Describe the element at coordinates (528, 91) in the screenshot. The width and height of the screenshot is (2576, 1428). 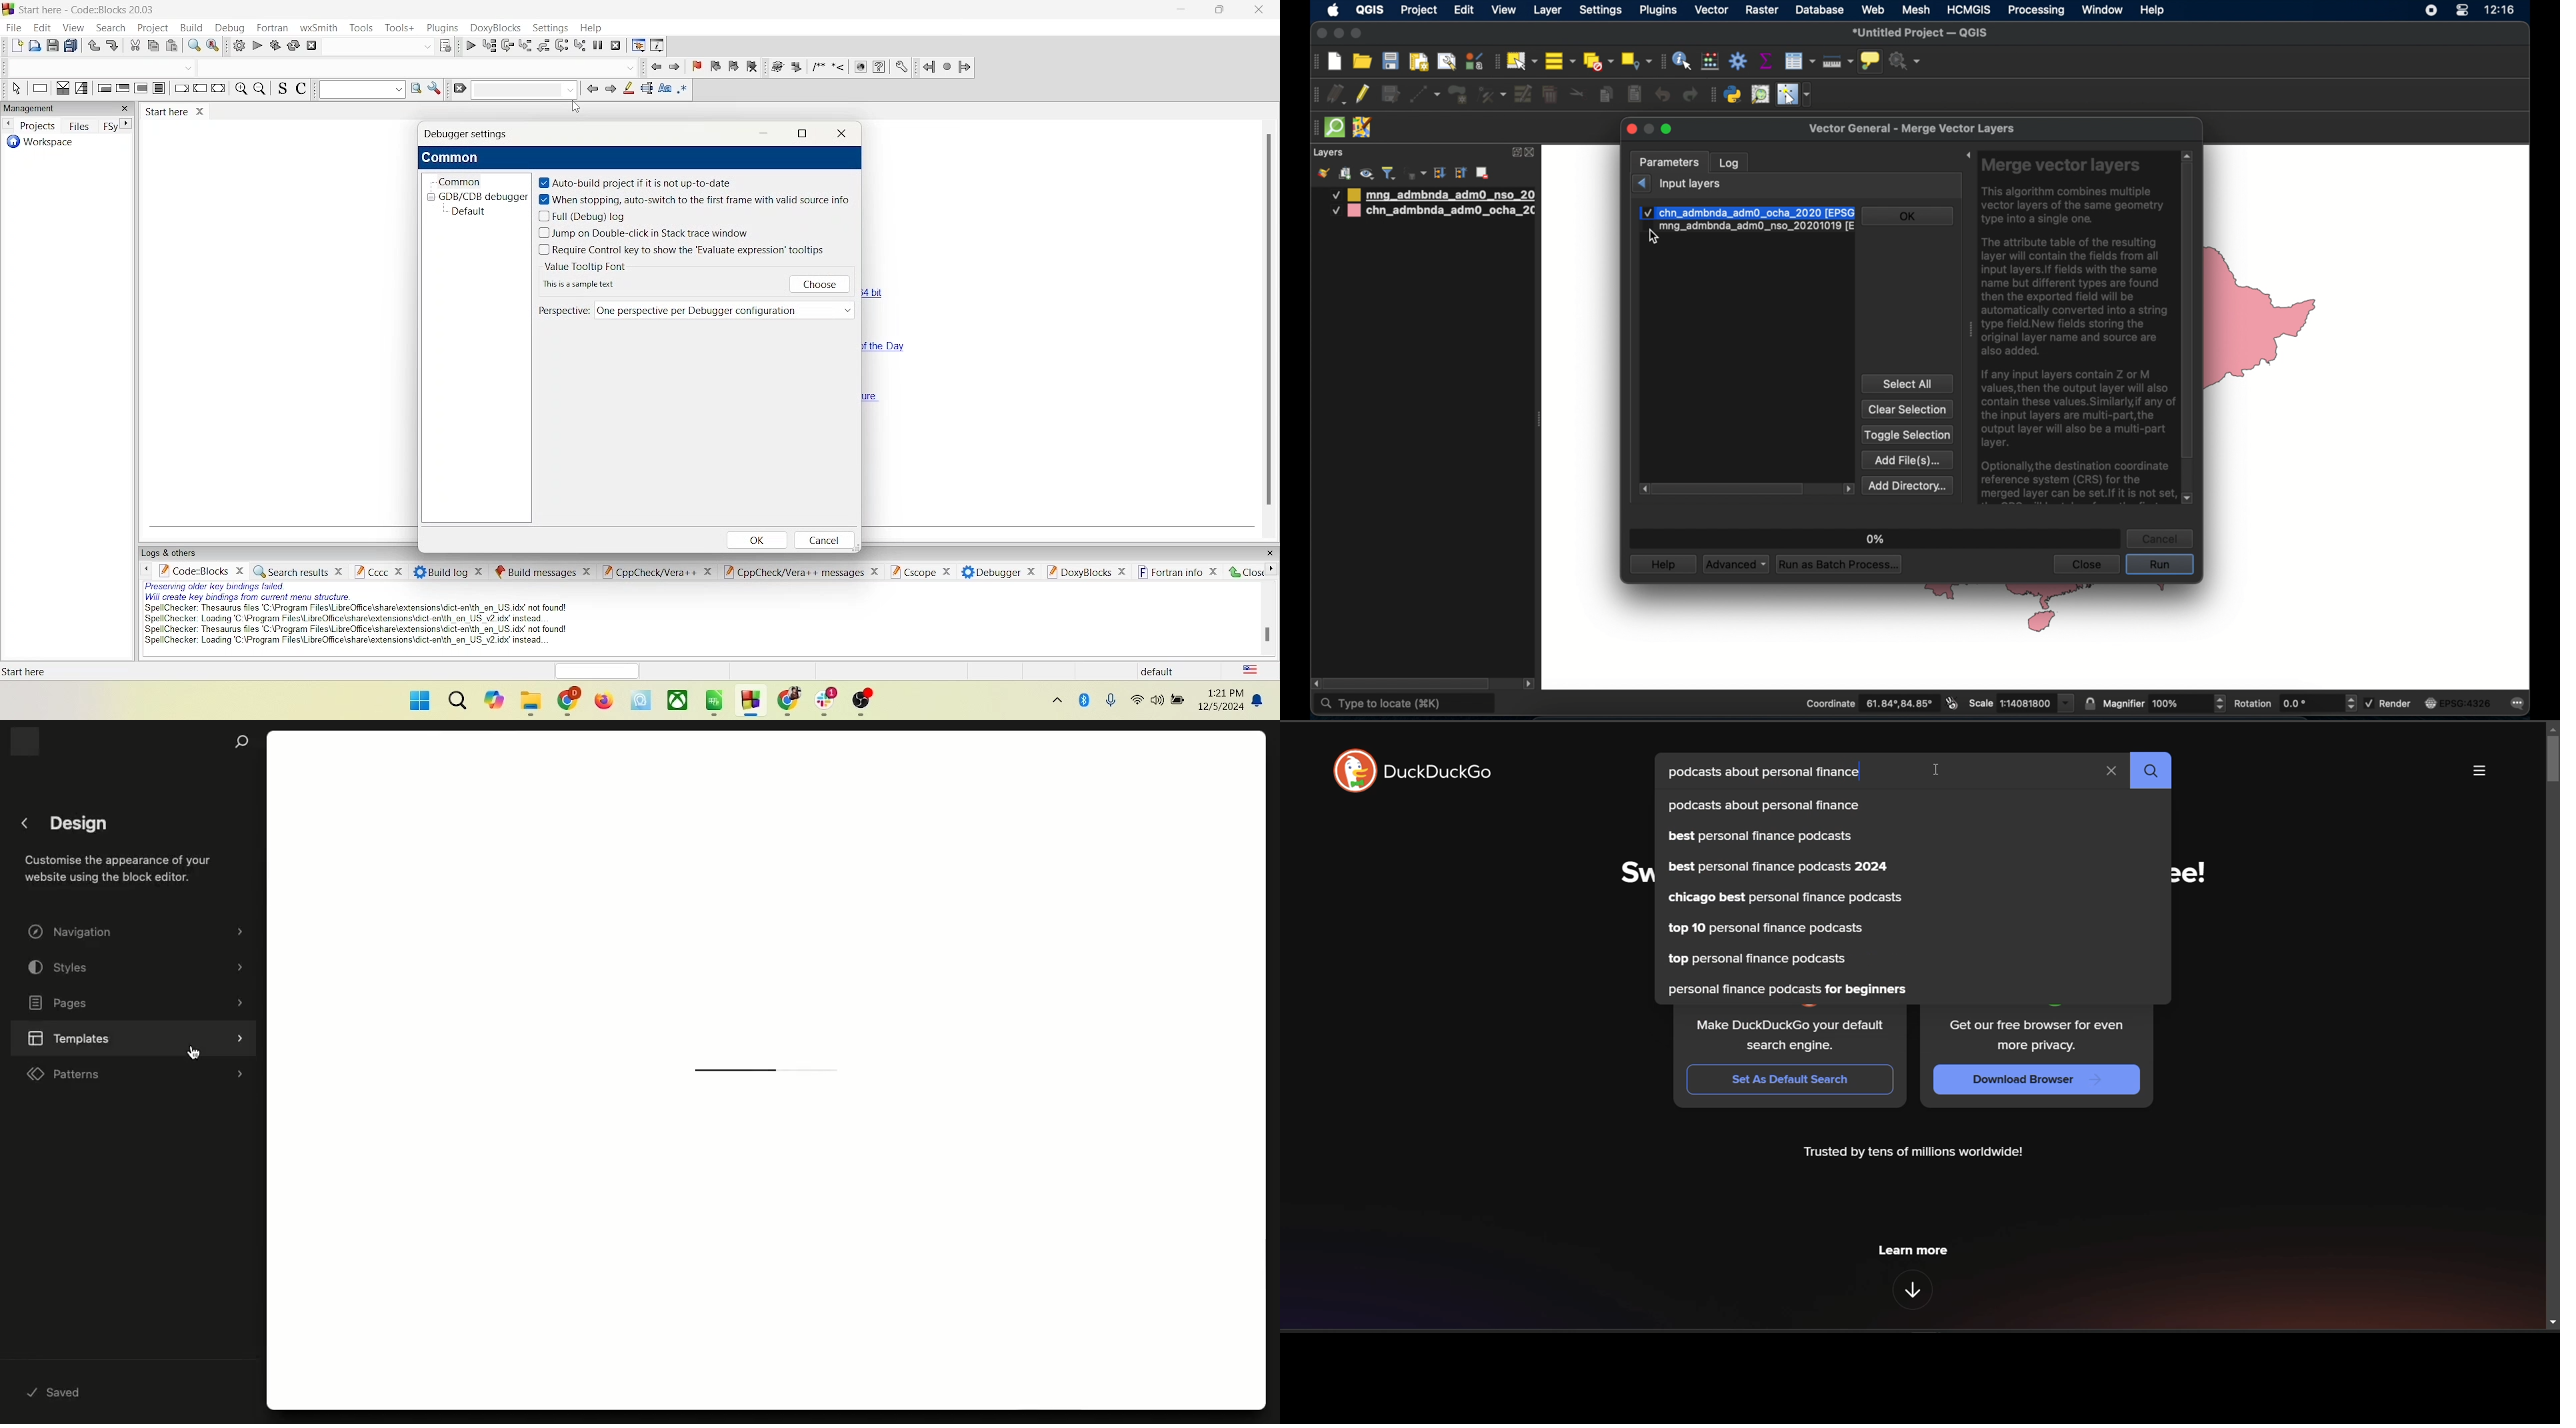
I see `blank space` at that location.